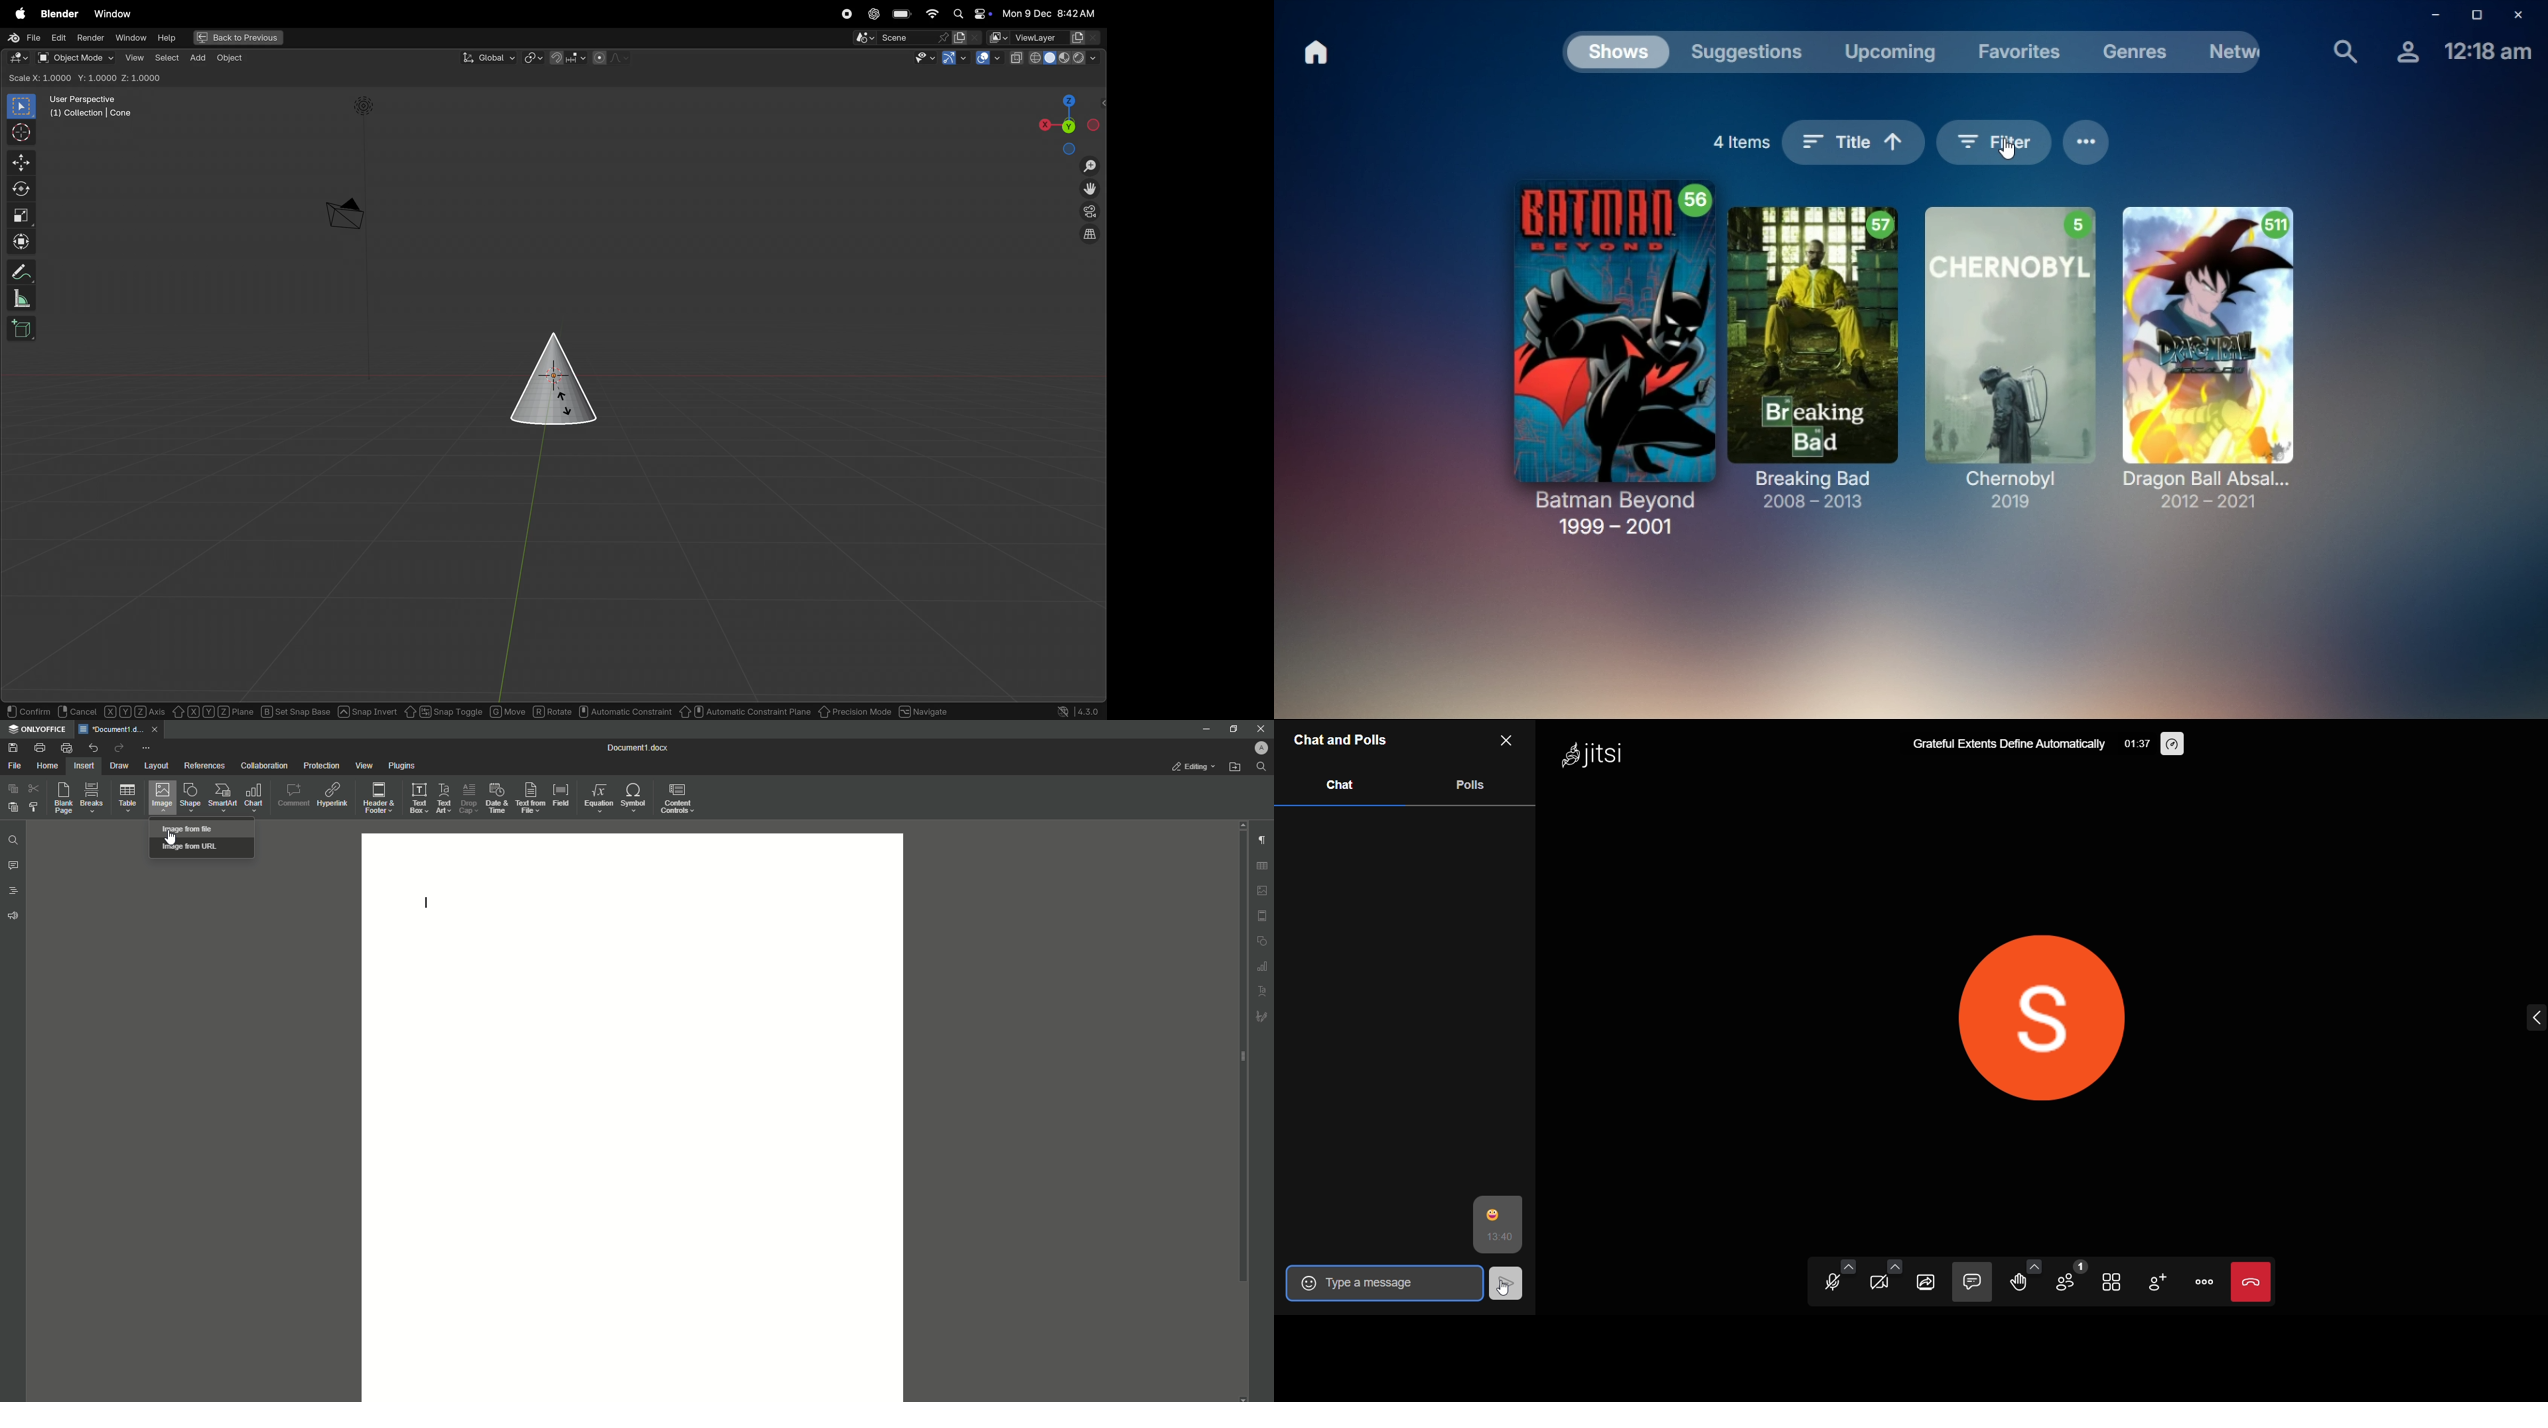 Image resolution: width=2548 pixels, height=1428 pixels. What do you see at coordinates (966, 37) in the screenshot?
I see `new scene` at bounding box center [966, 37].